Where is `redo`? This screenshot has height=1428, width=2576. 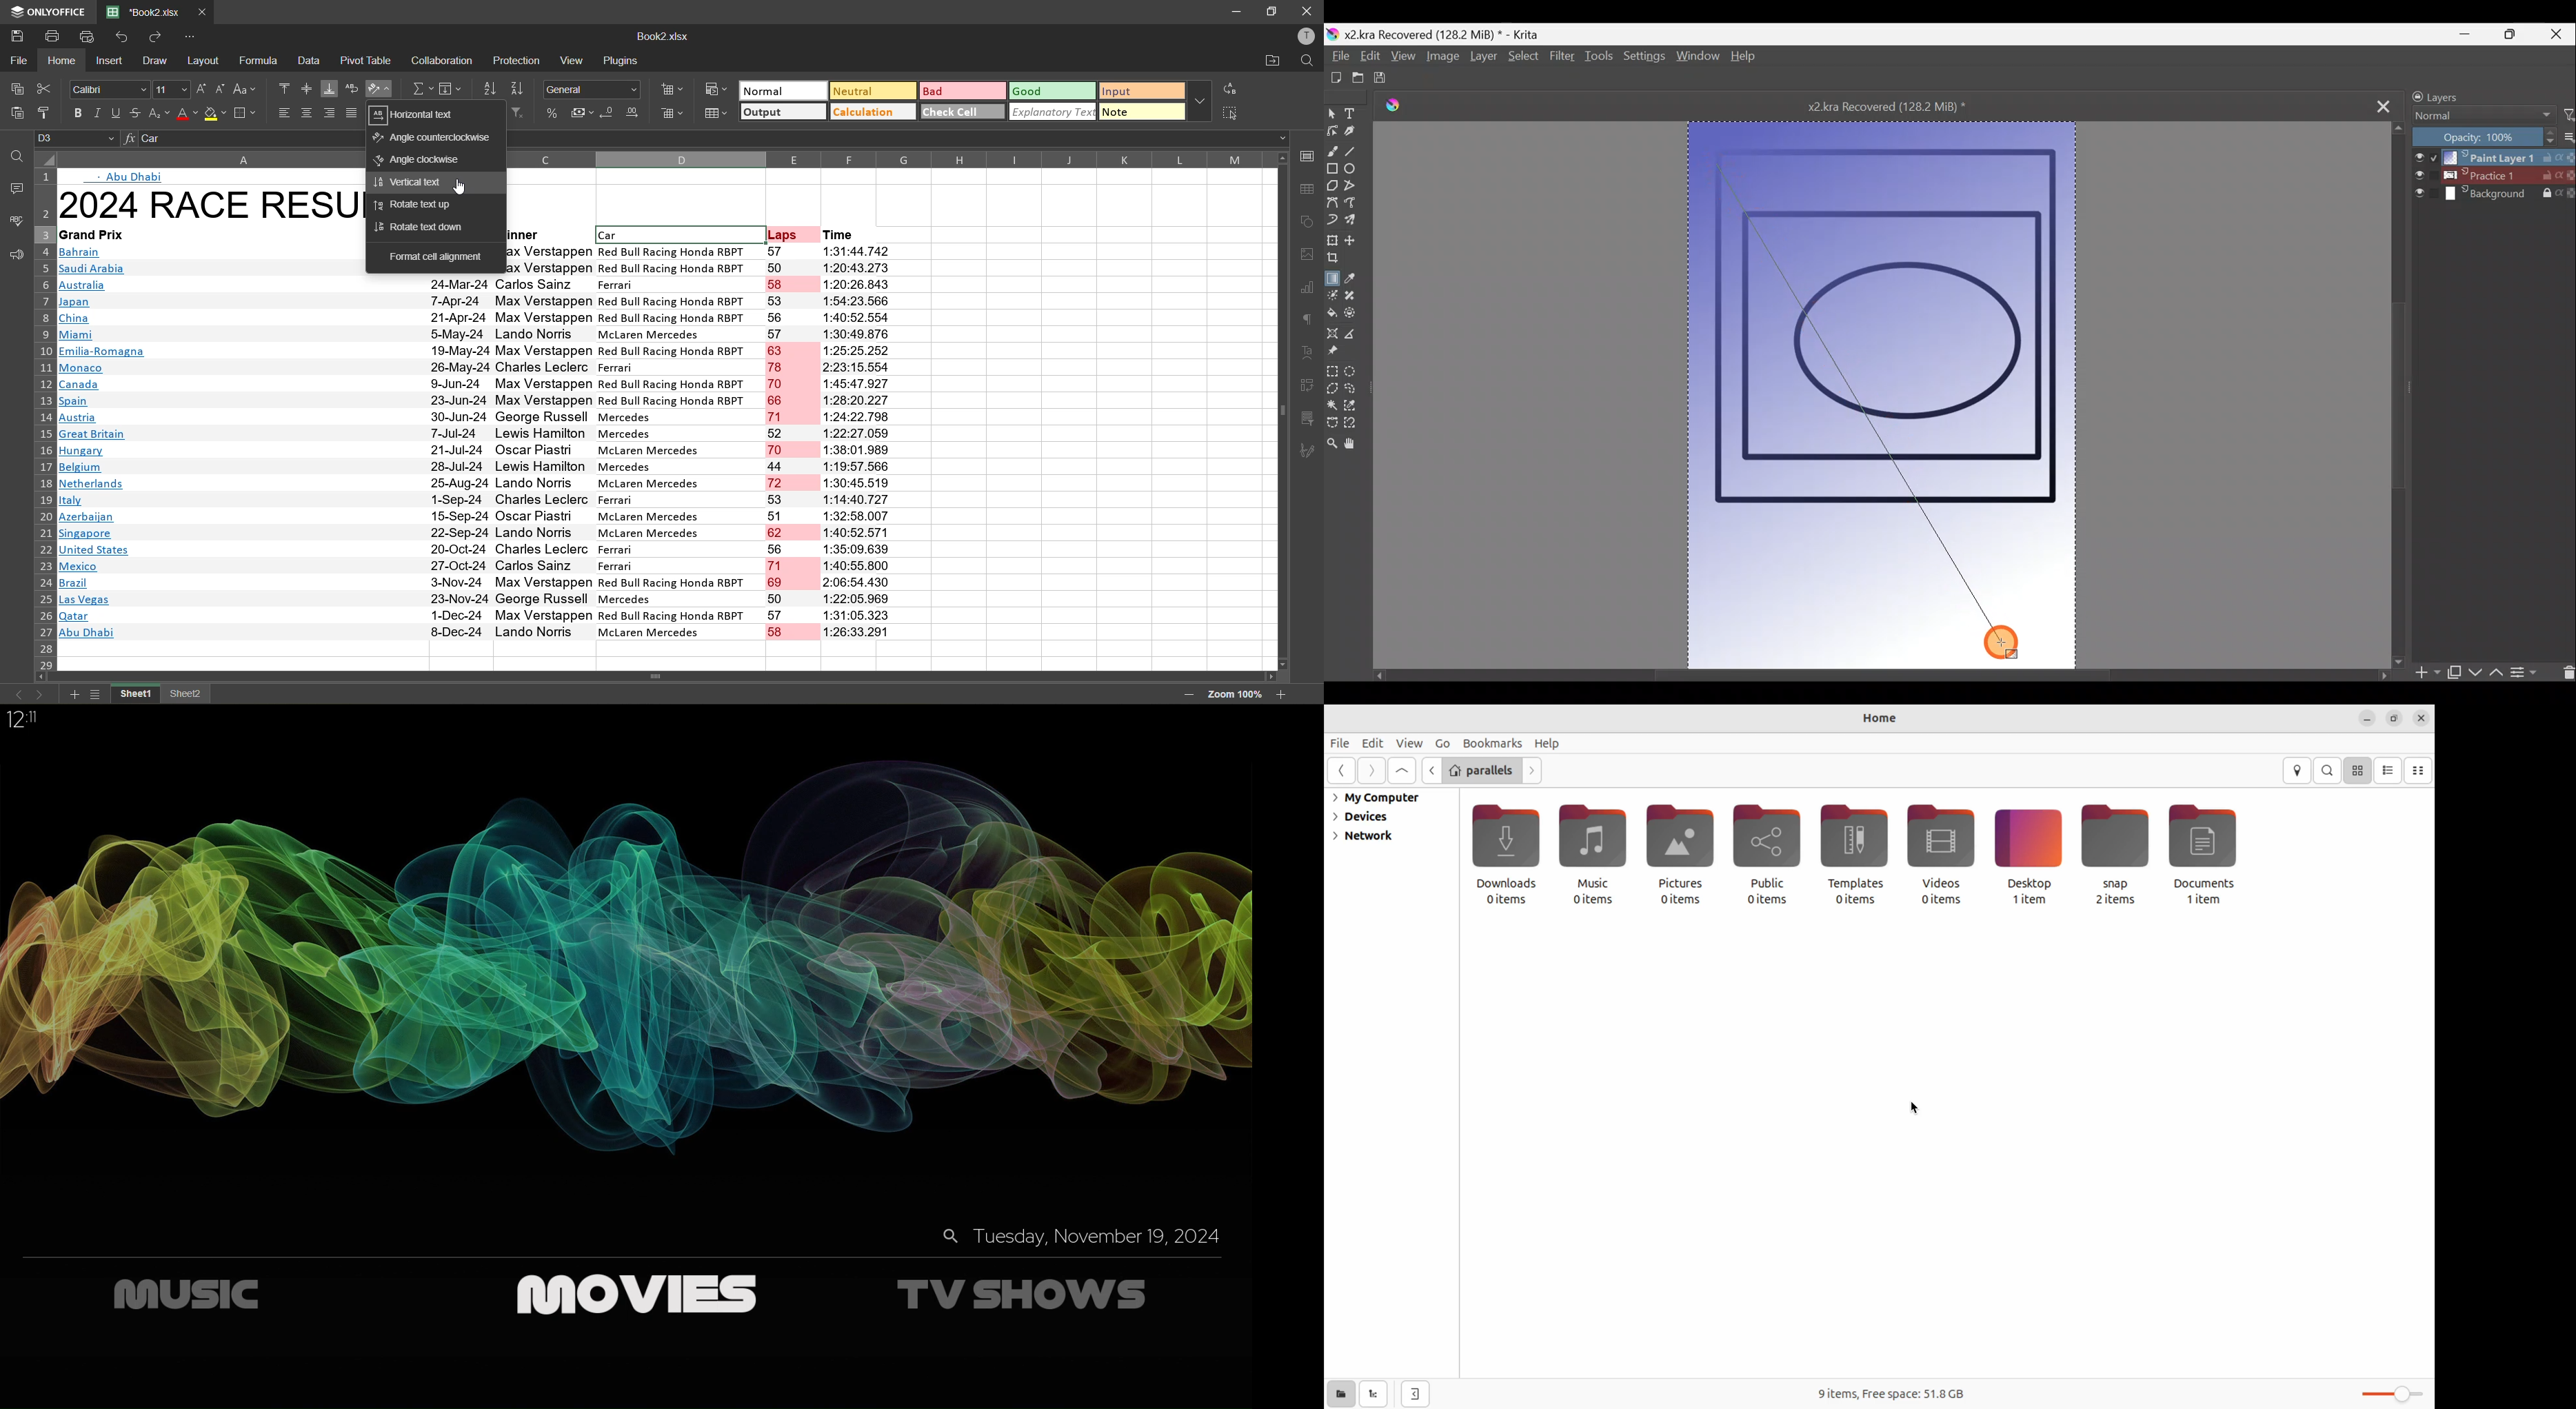 redo is located at coordinates (156, 37).